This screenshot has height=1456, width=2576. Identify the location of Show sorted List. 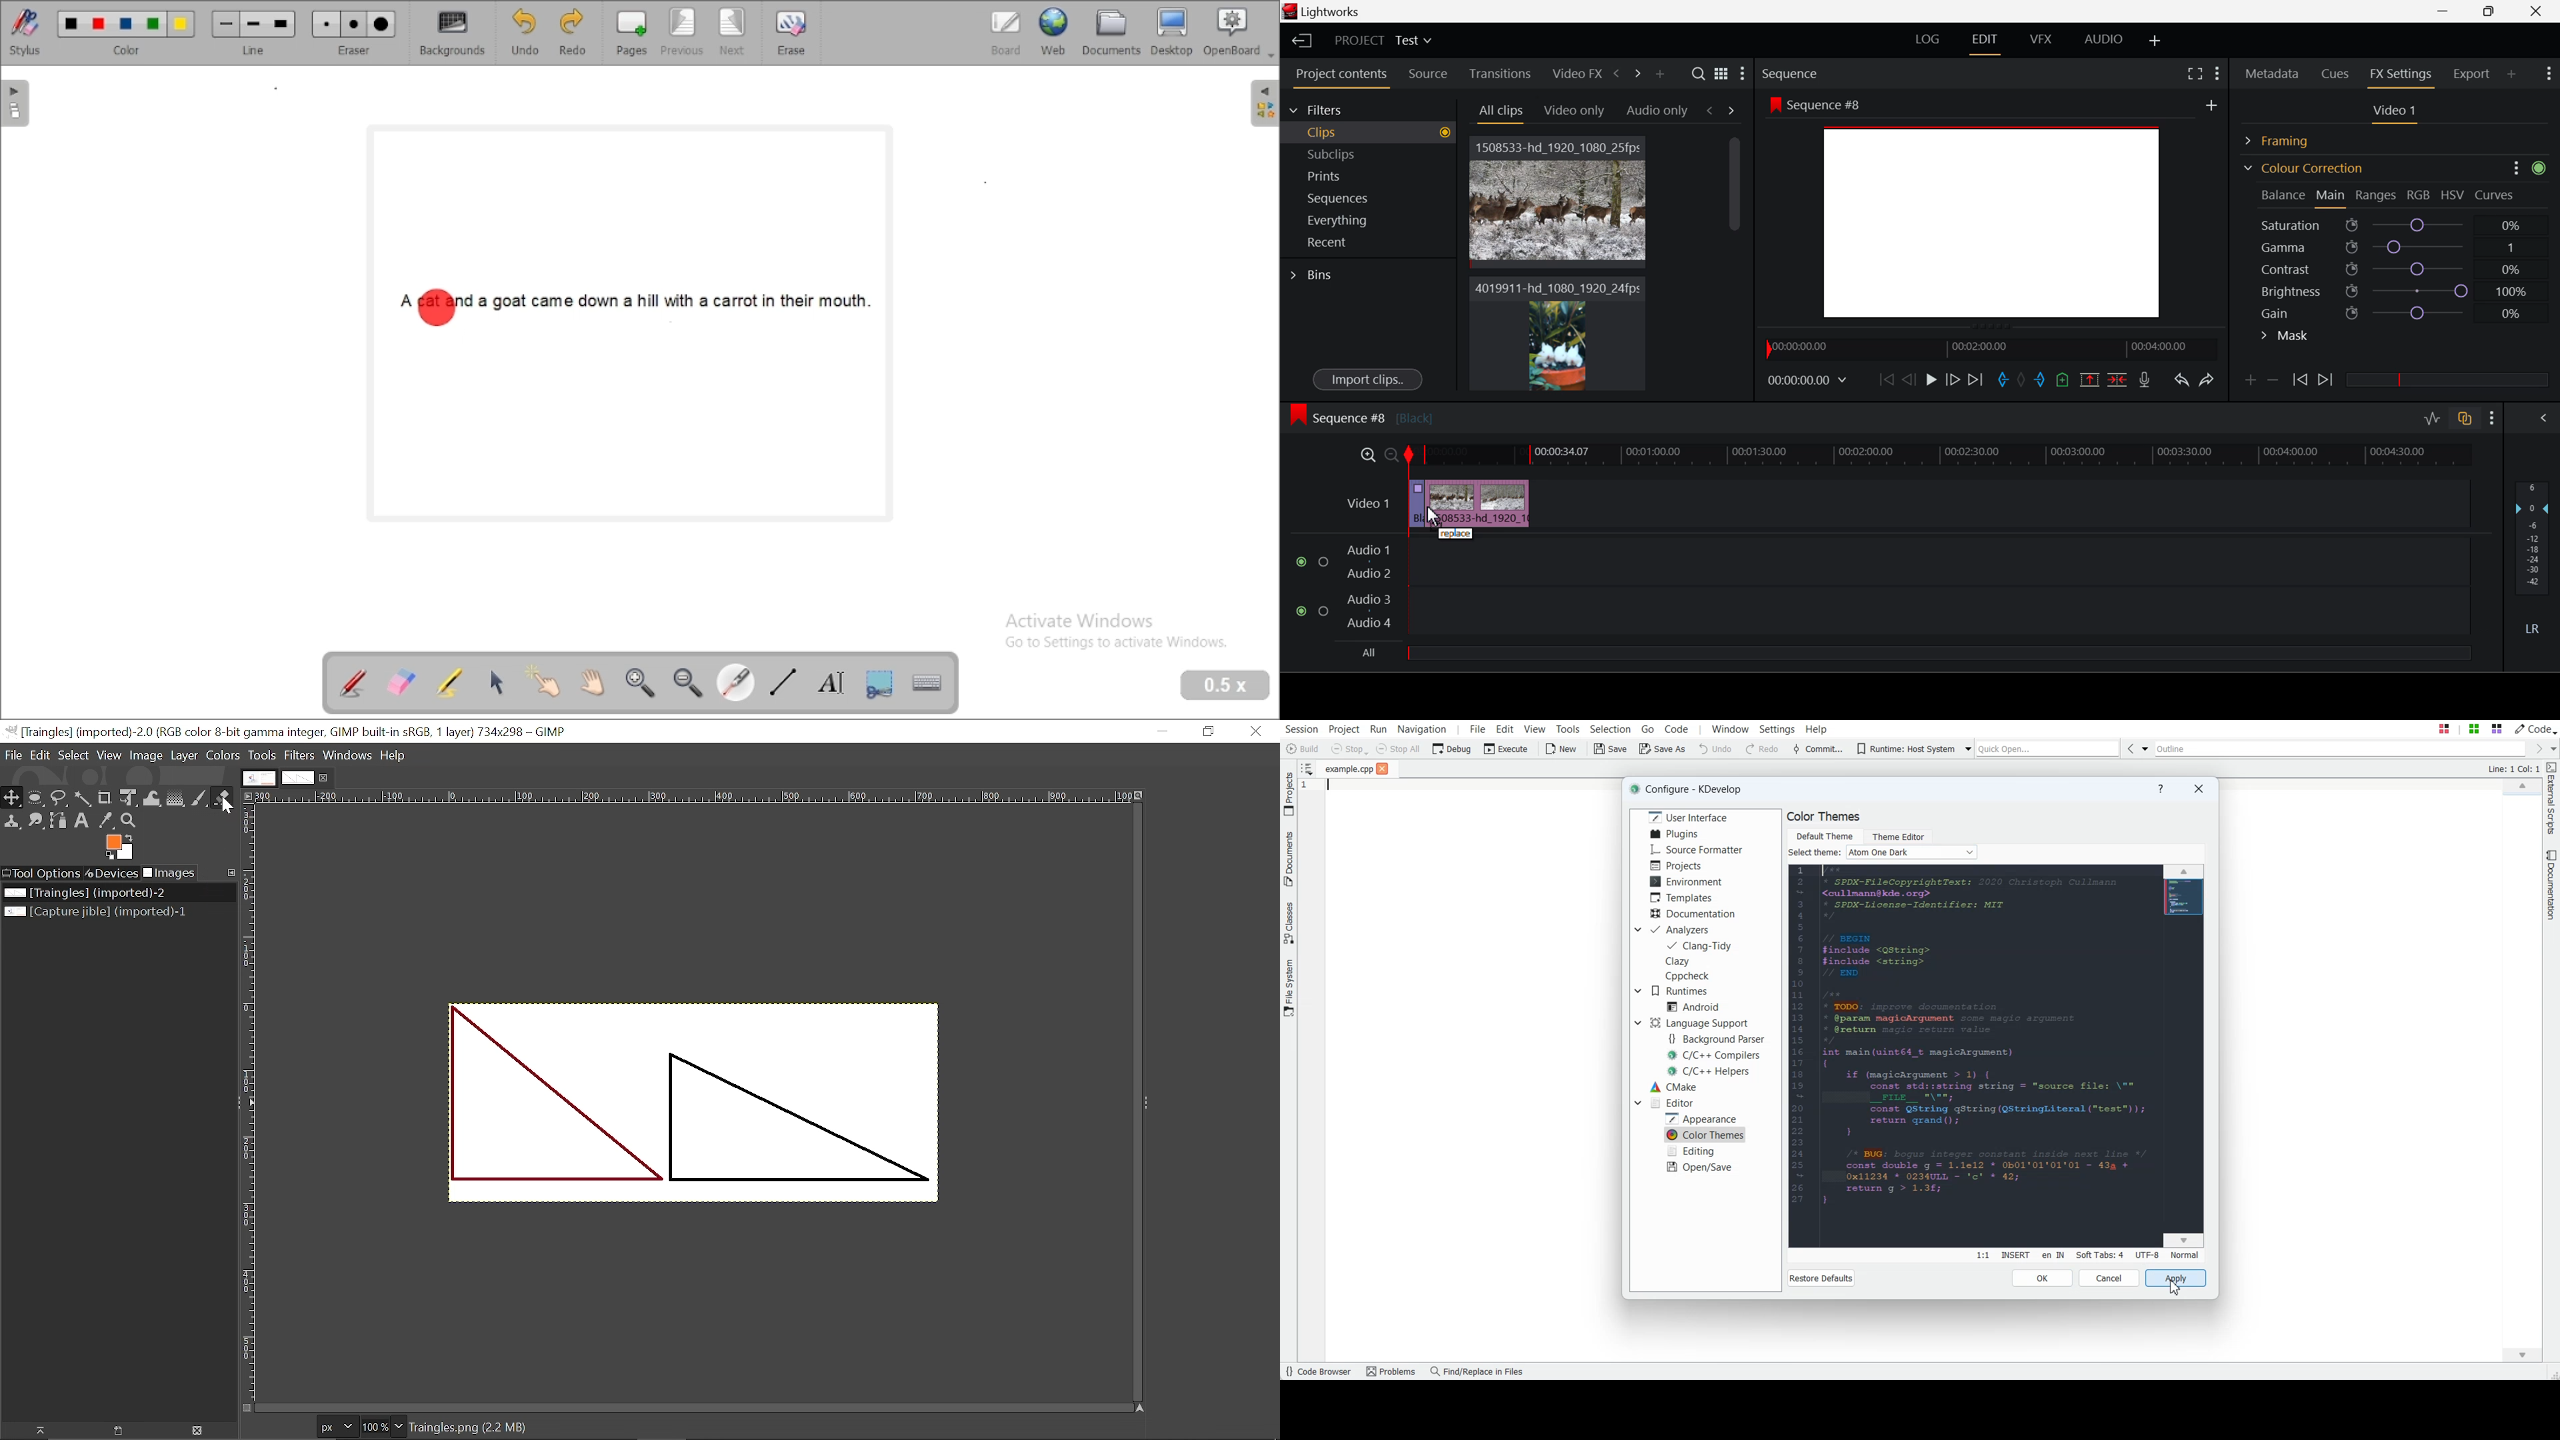
(1306, 768).